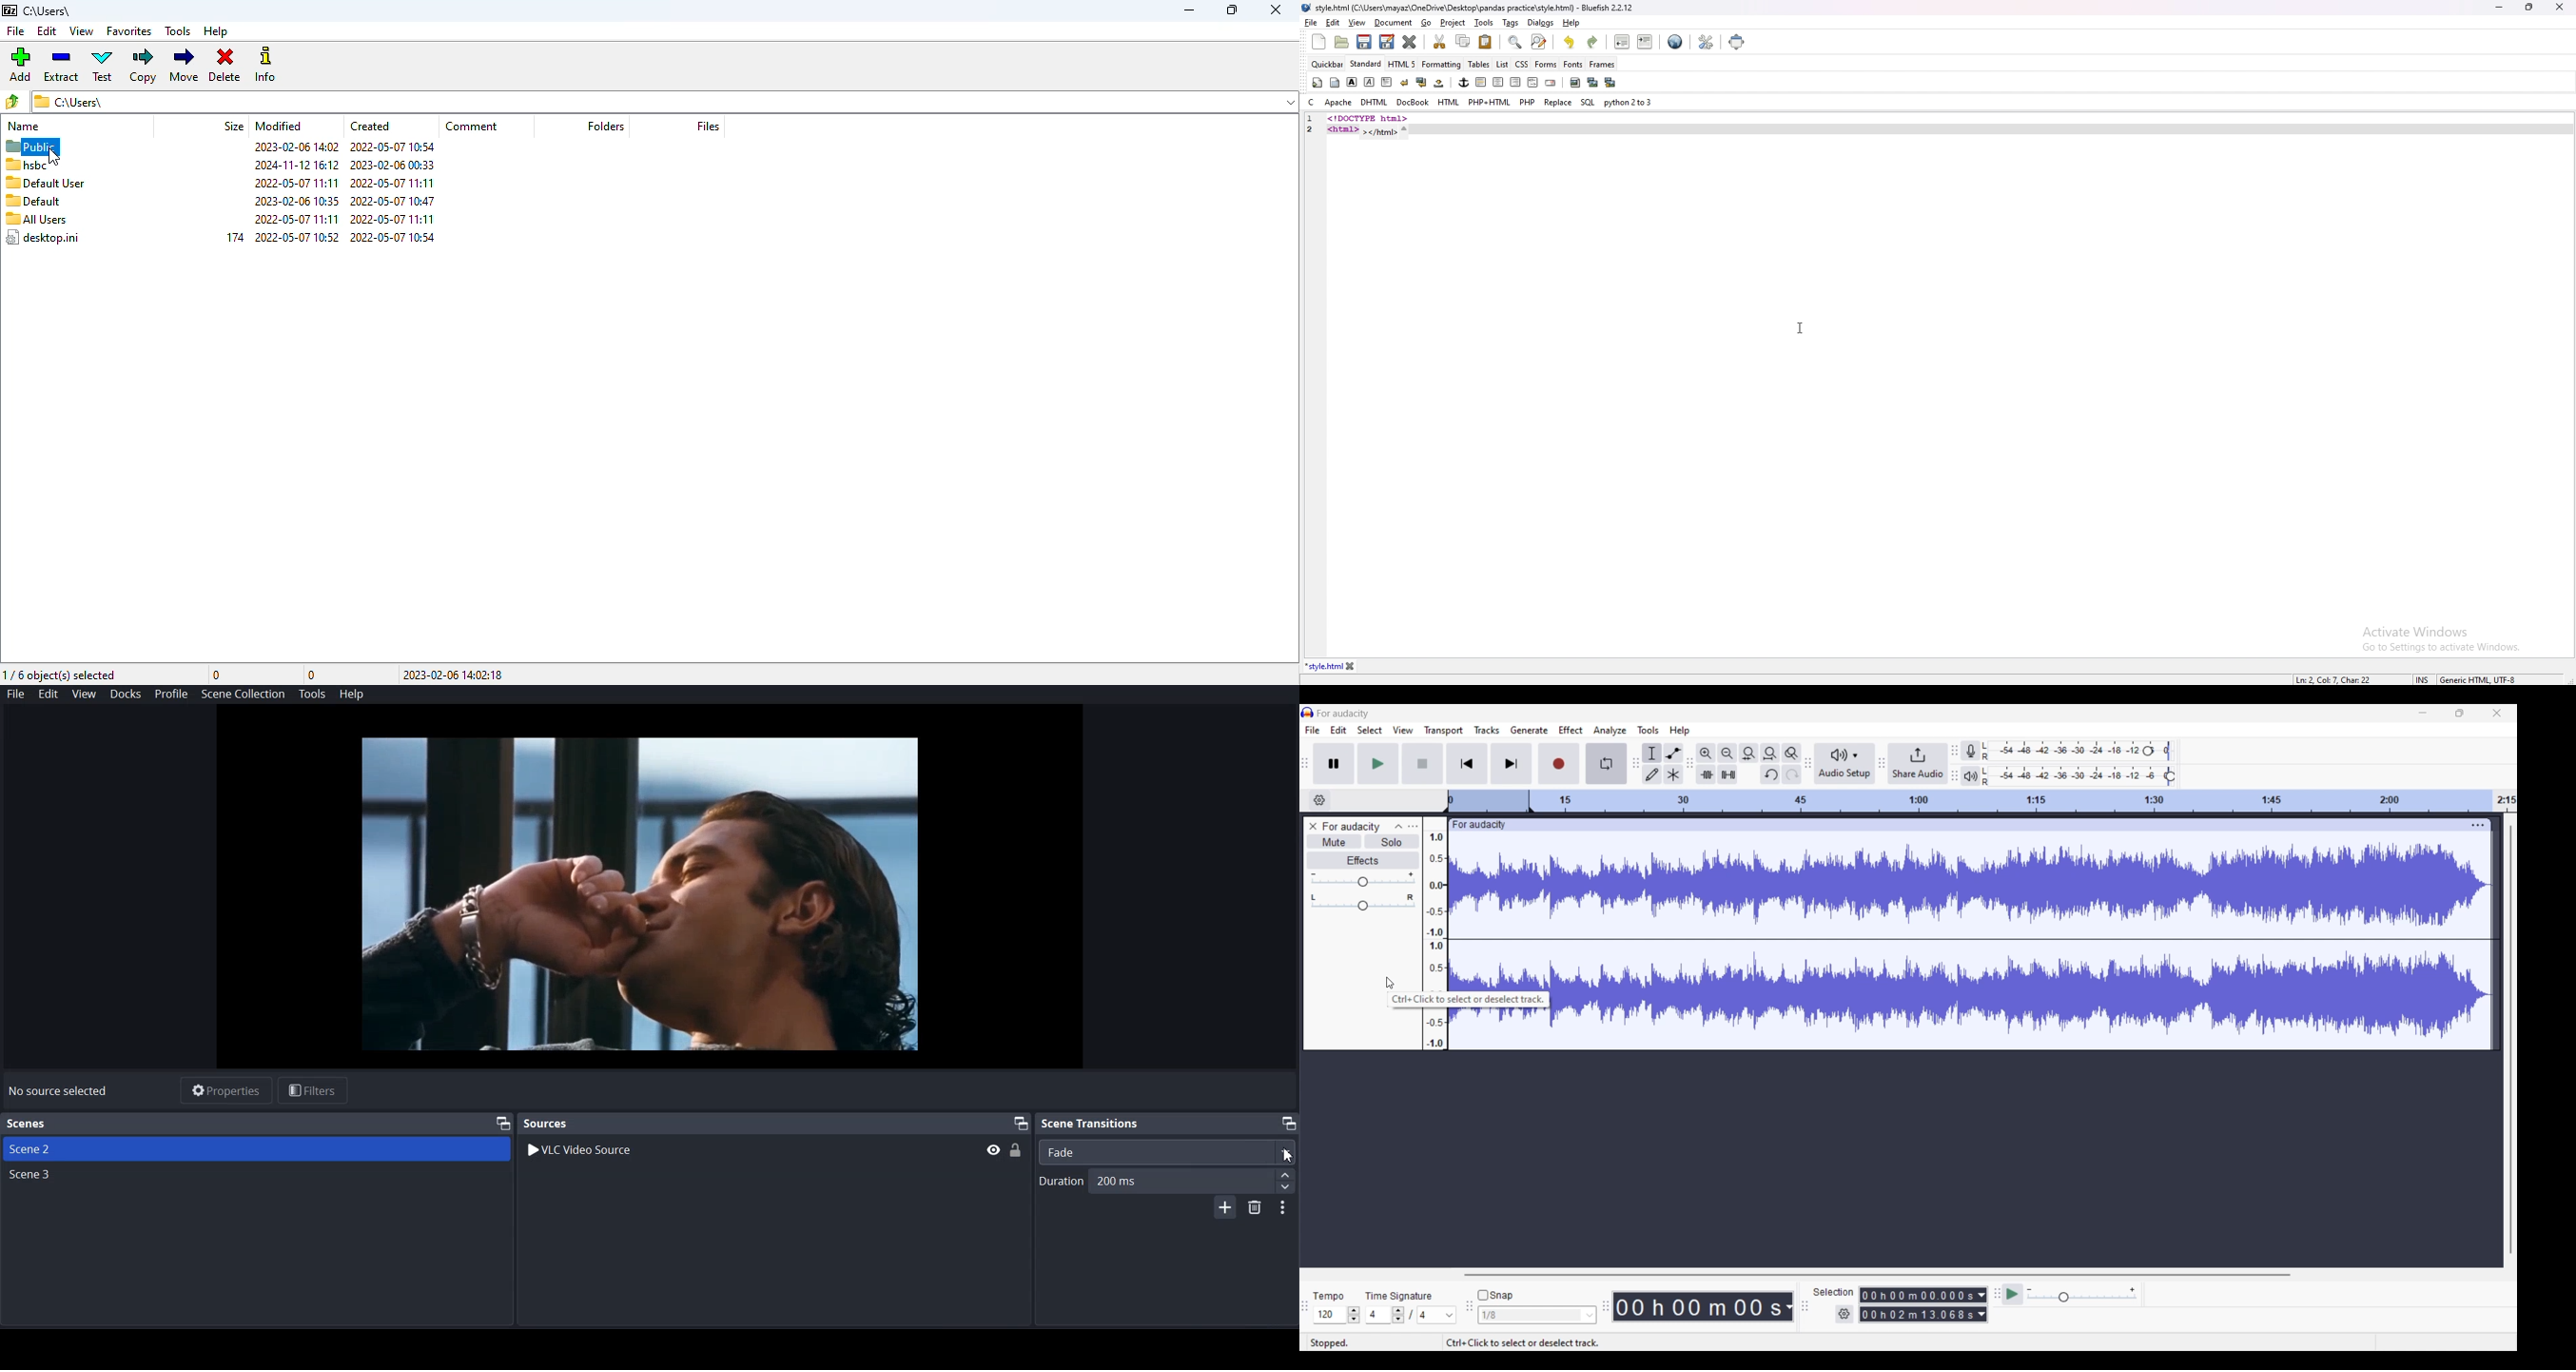 Image resolution: width=2576 pixels, height=1372 pixels. Describe the element at coordinates (1377, 764) in the screenshot. I see `Play/Play once` at that location.